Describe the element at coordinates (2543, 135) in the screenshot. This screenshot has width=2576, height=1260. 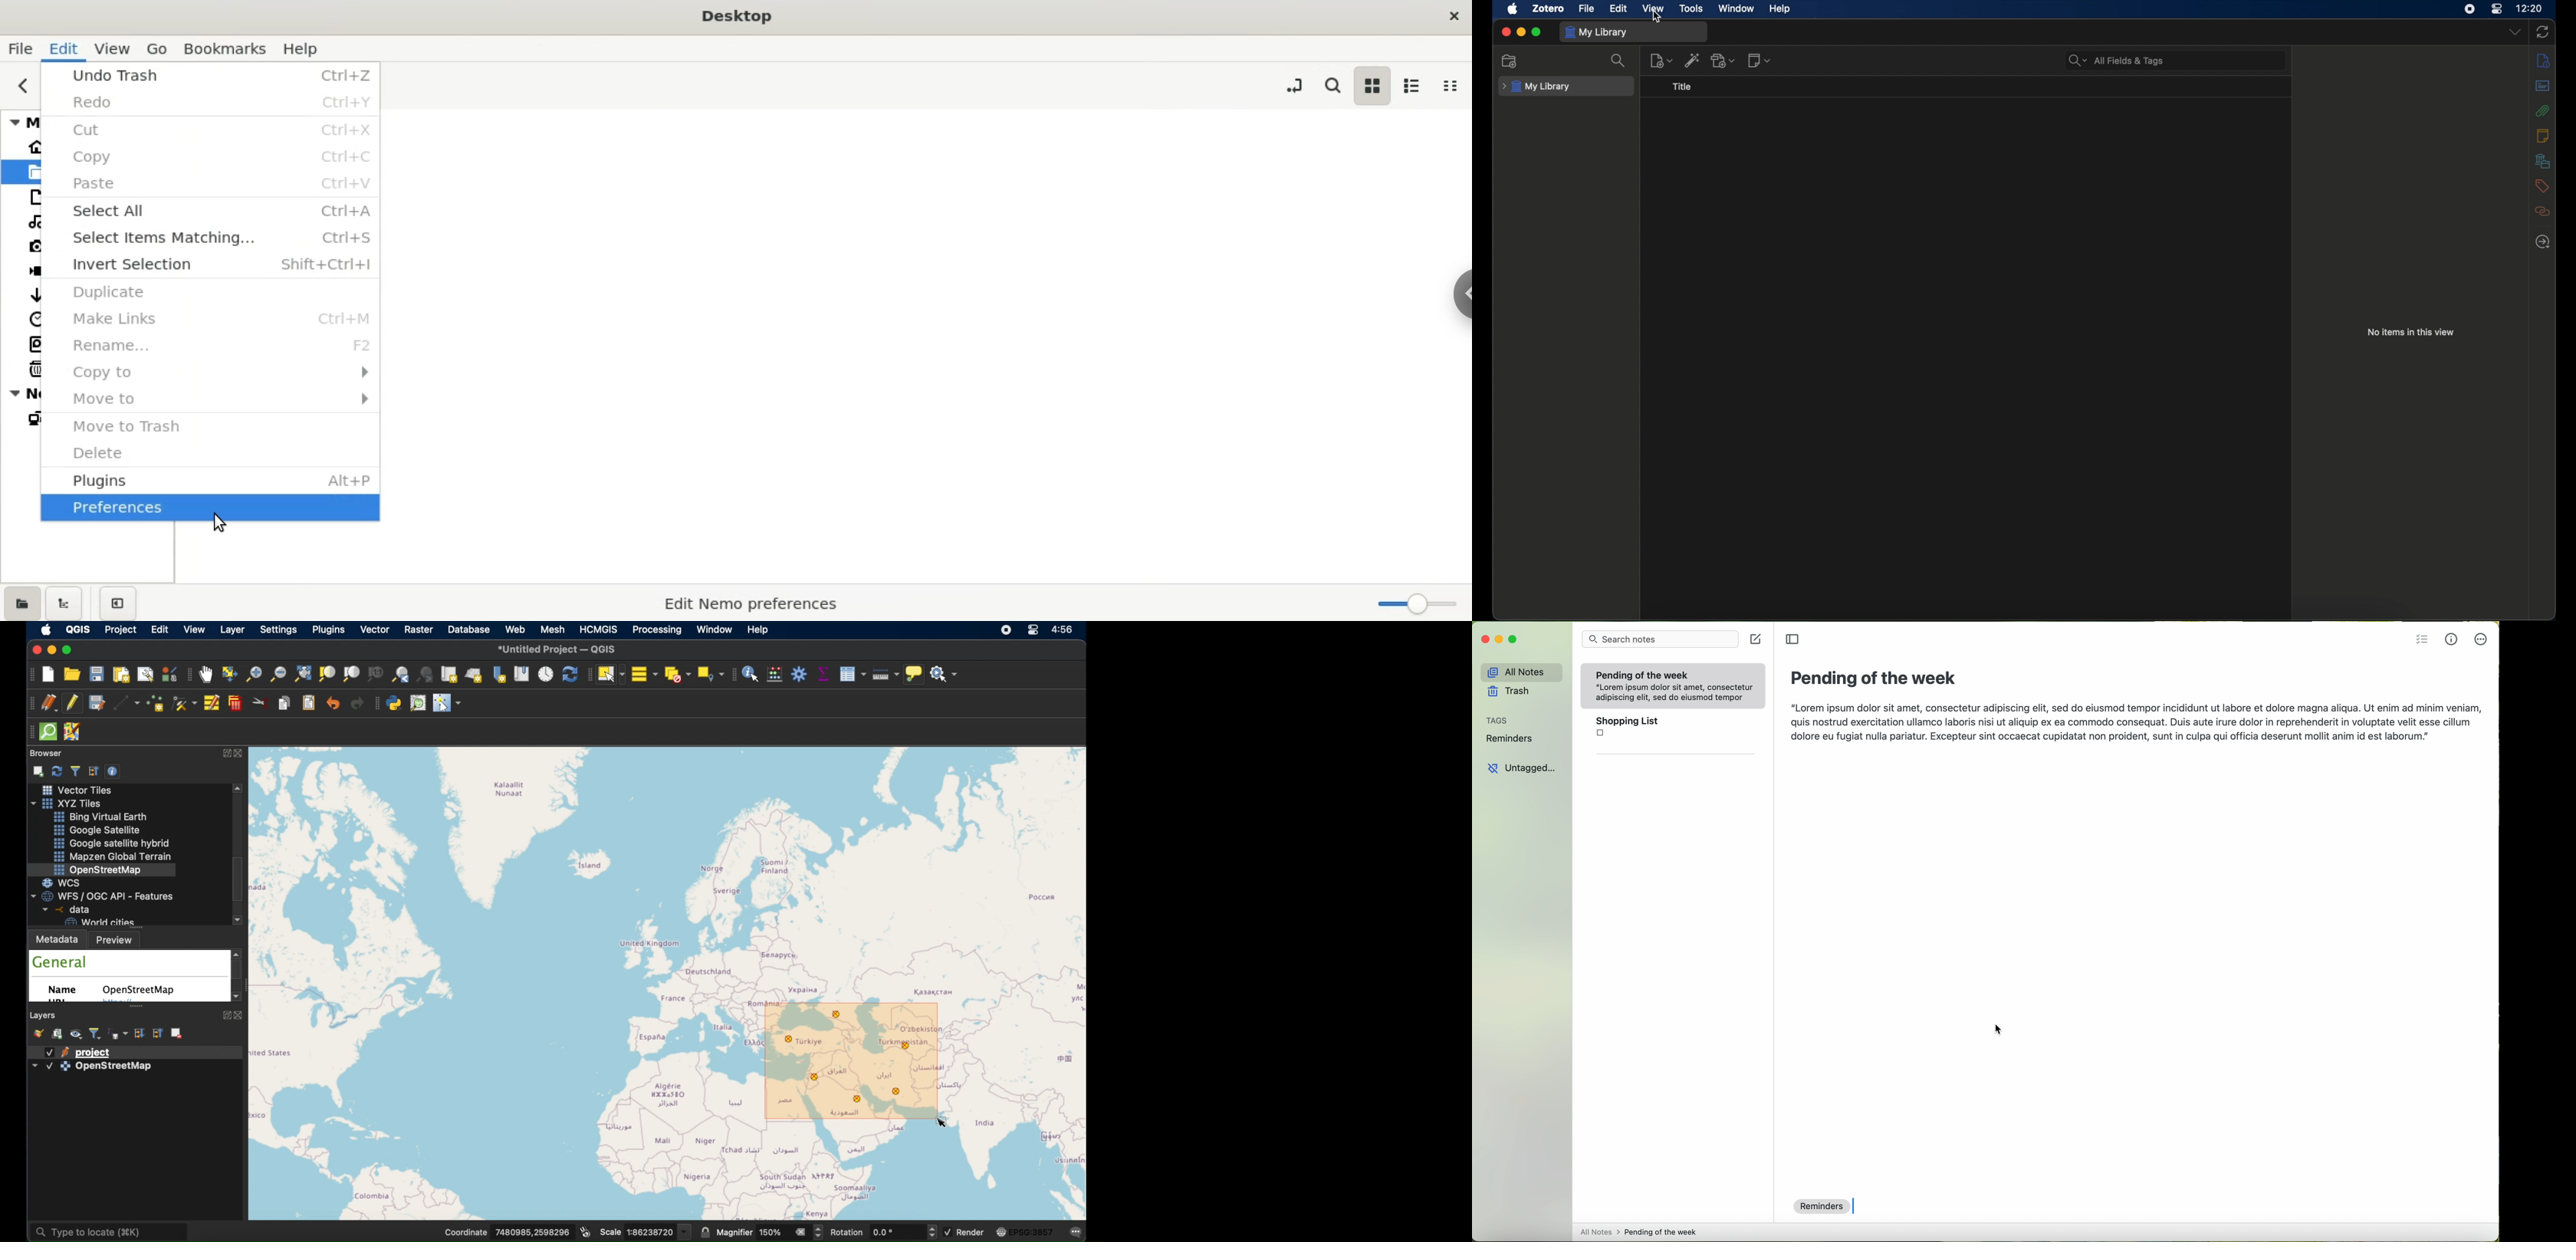
I see `notes` at that location.